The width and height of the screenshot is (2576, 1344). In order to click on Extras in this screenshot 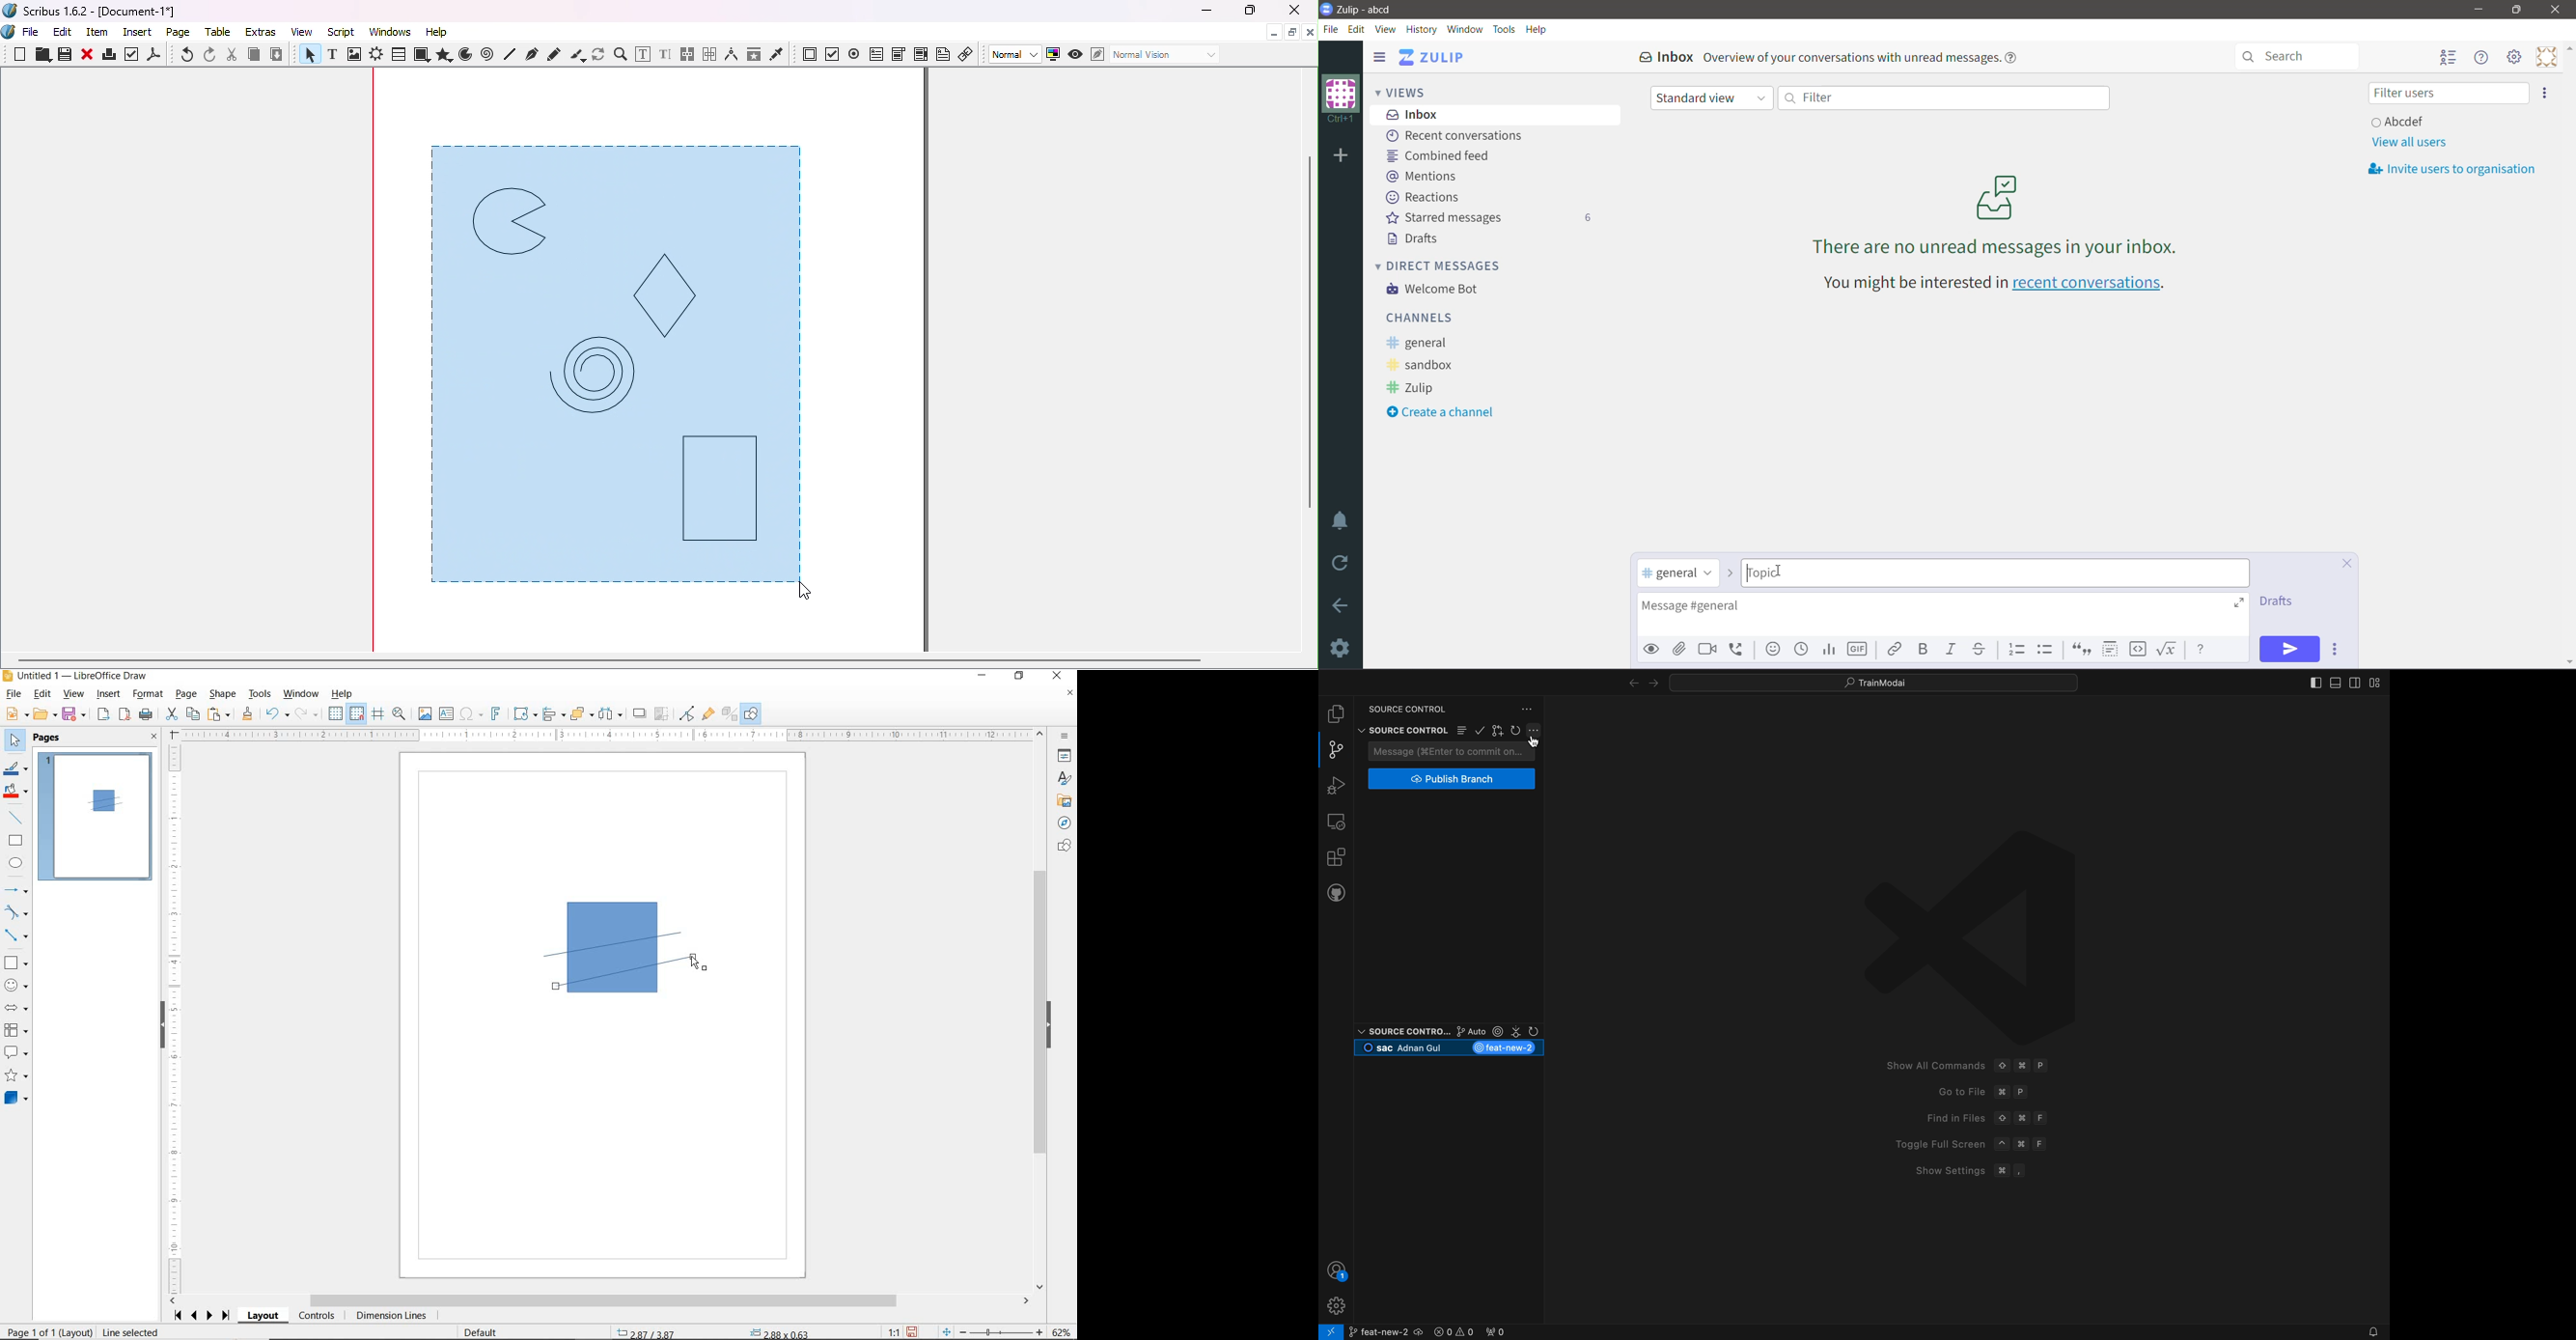, I will do `click(263, 32)`.